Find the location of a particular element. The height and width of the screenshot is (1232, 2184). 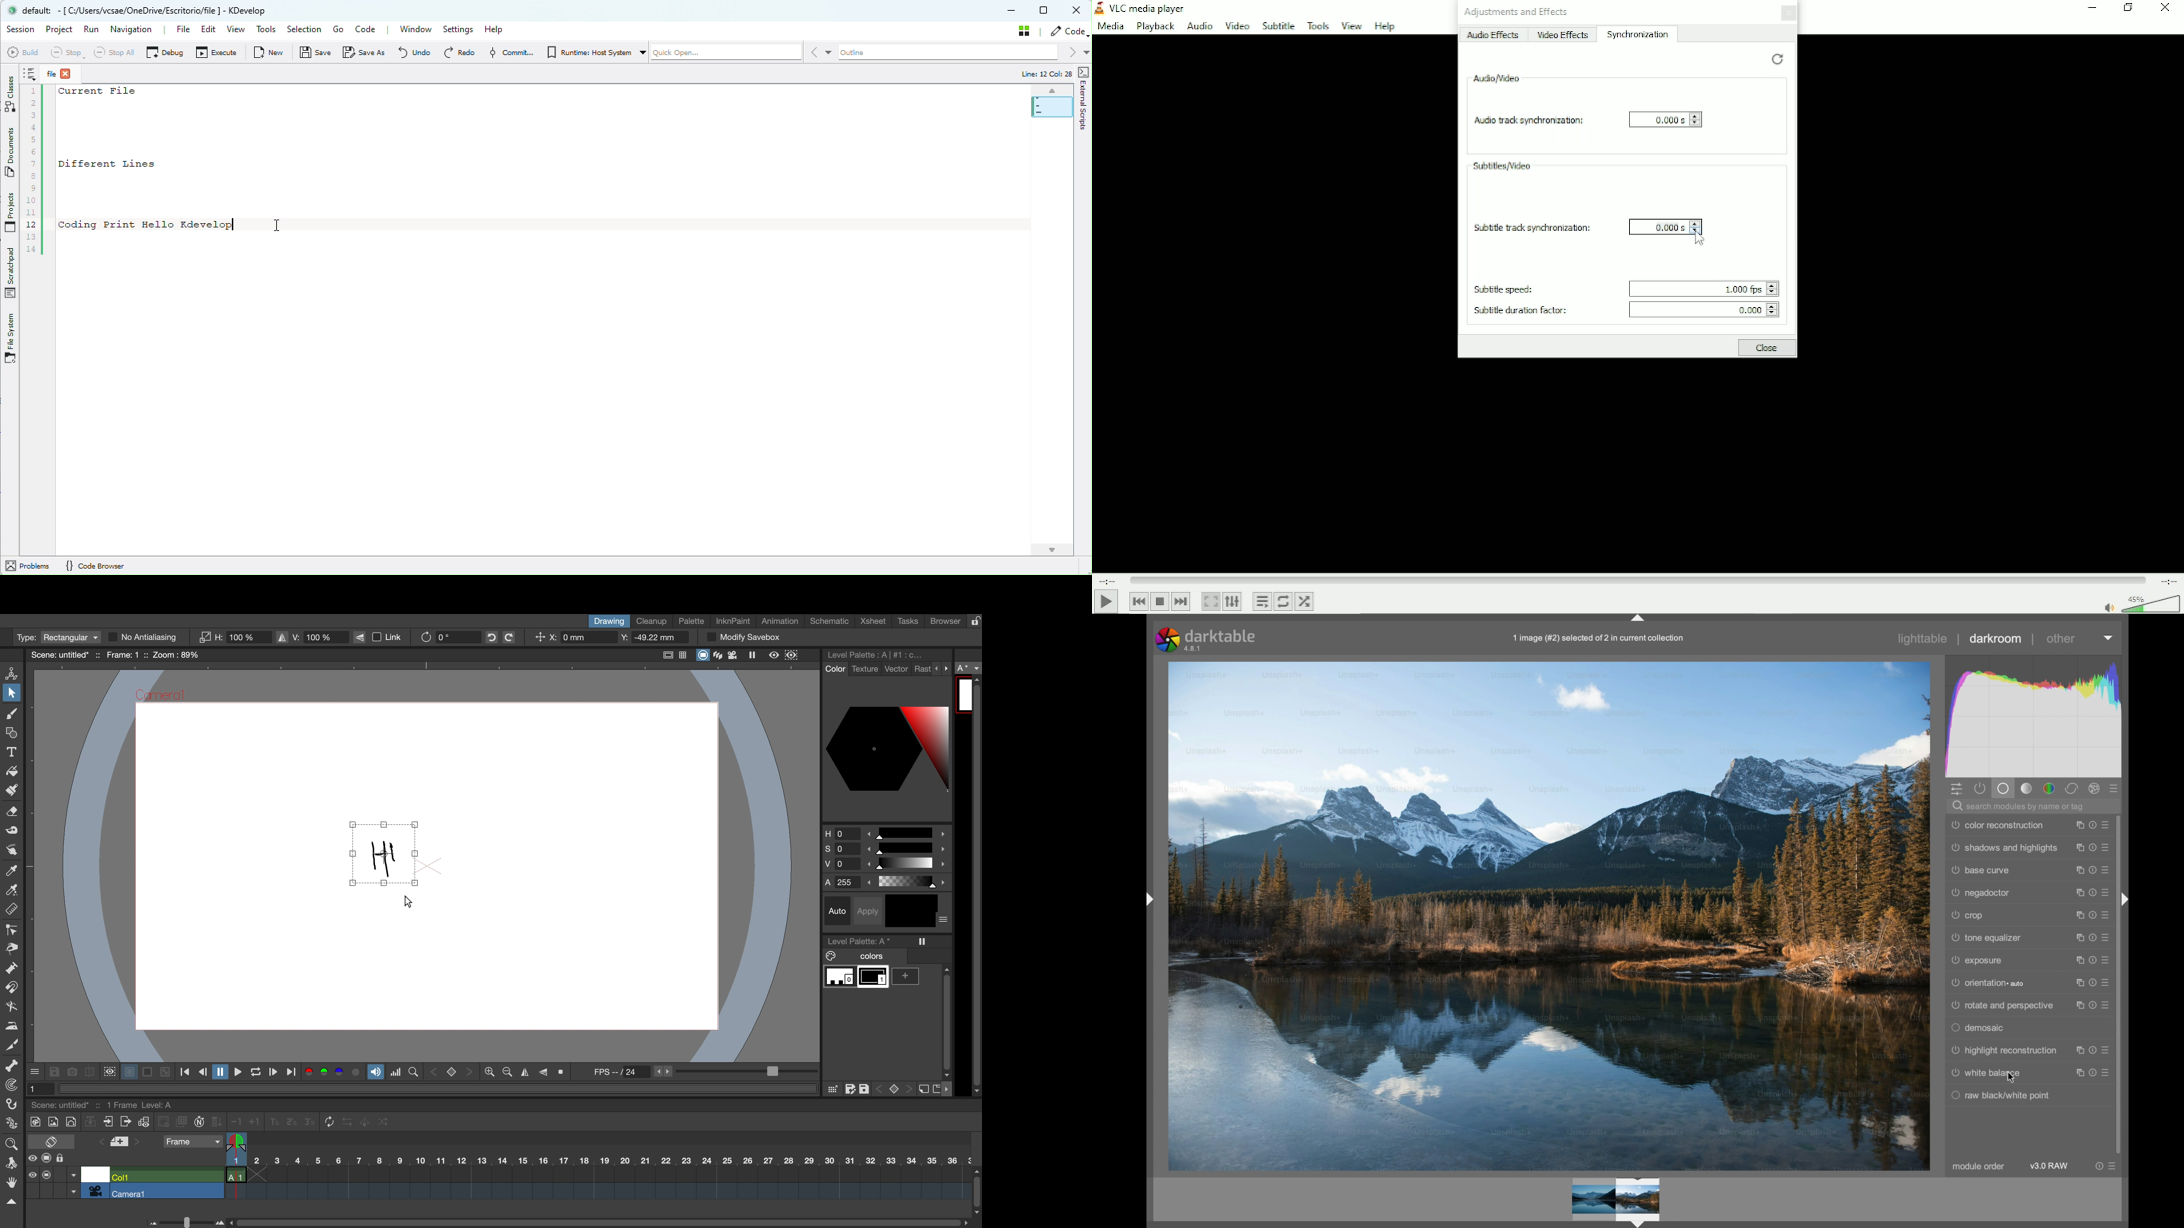

reset parameters is located at coordinates (2093, 915).